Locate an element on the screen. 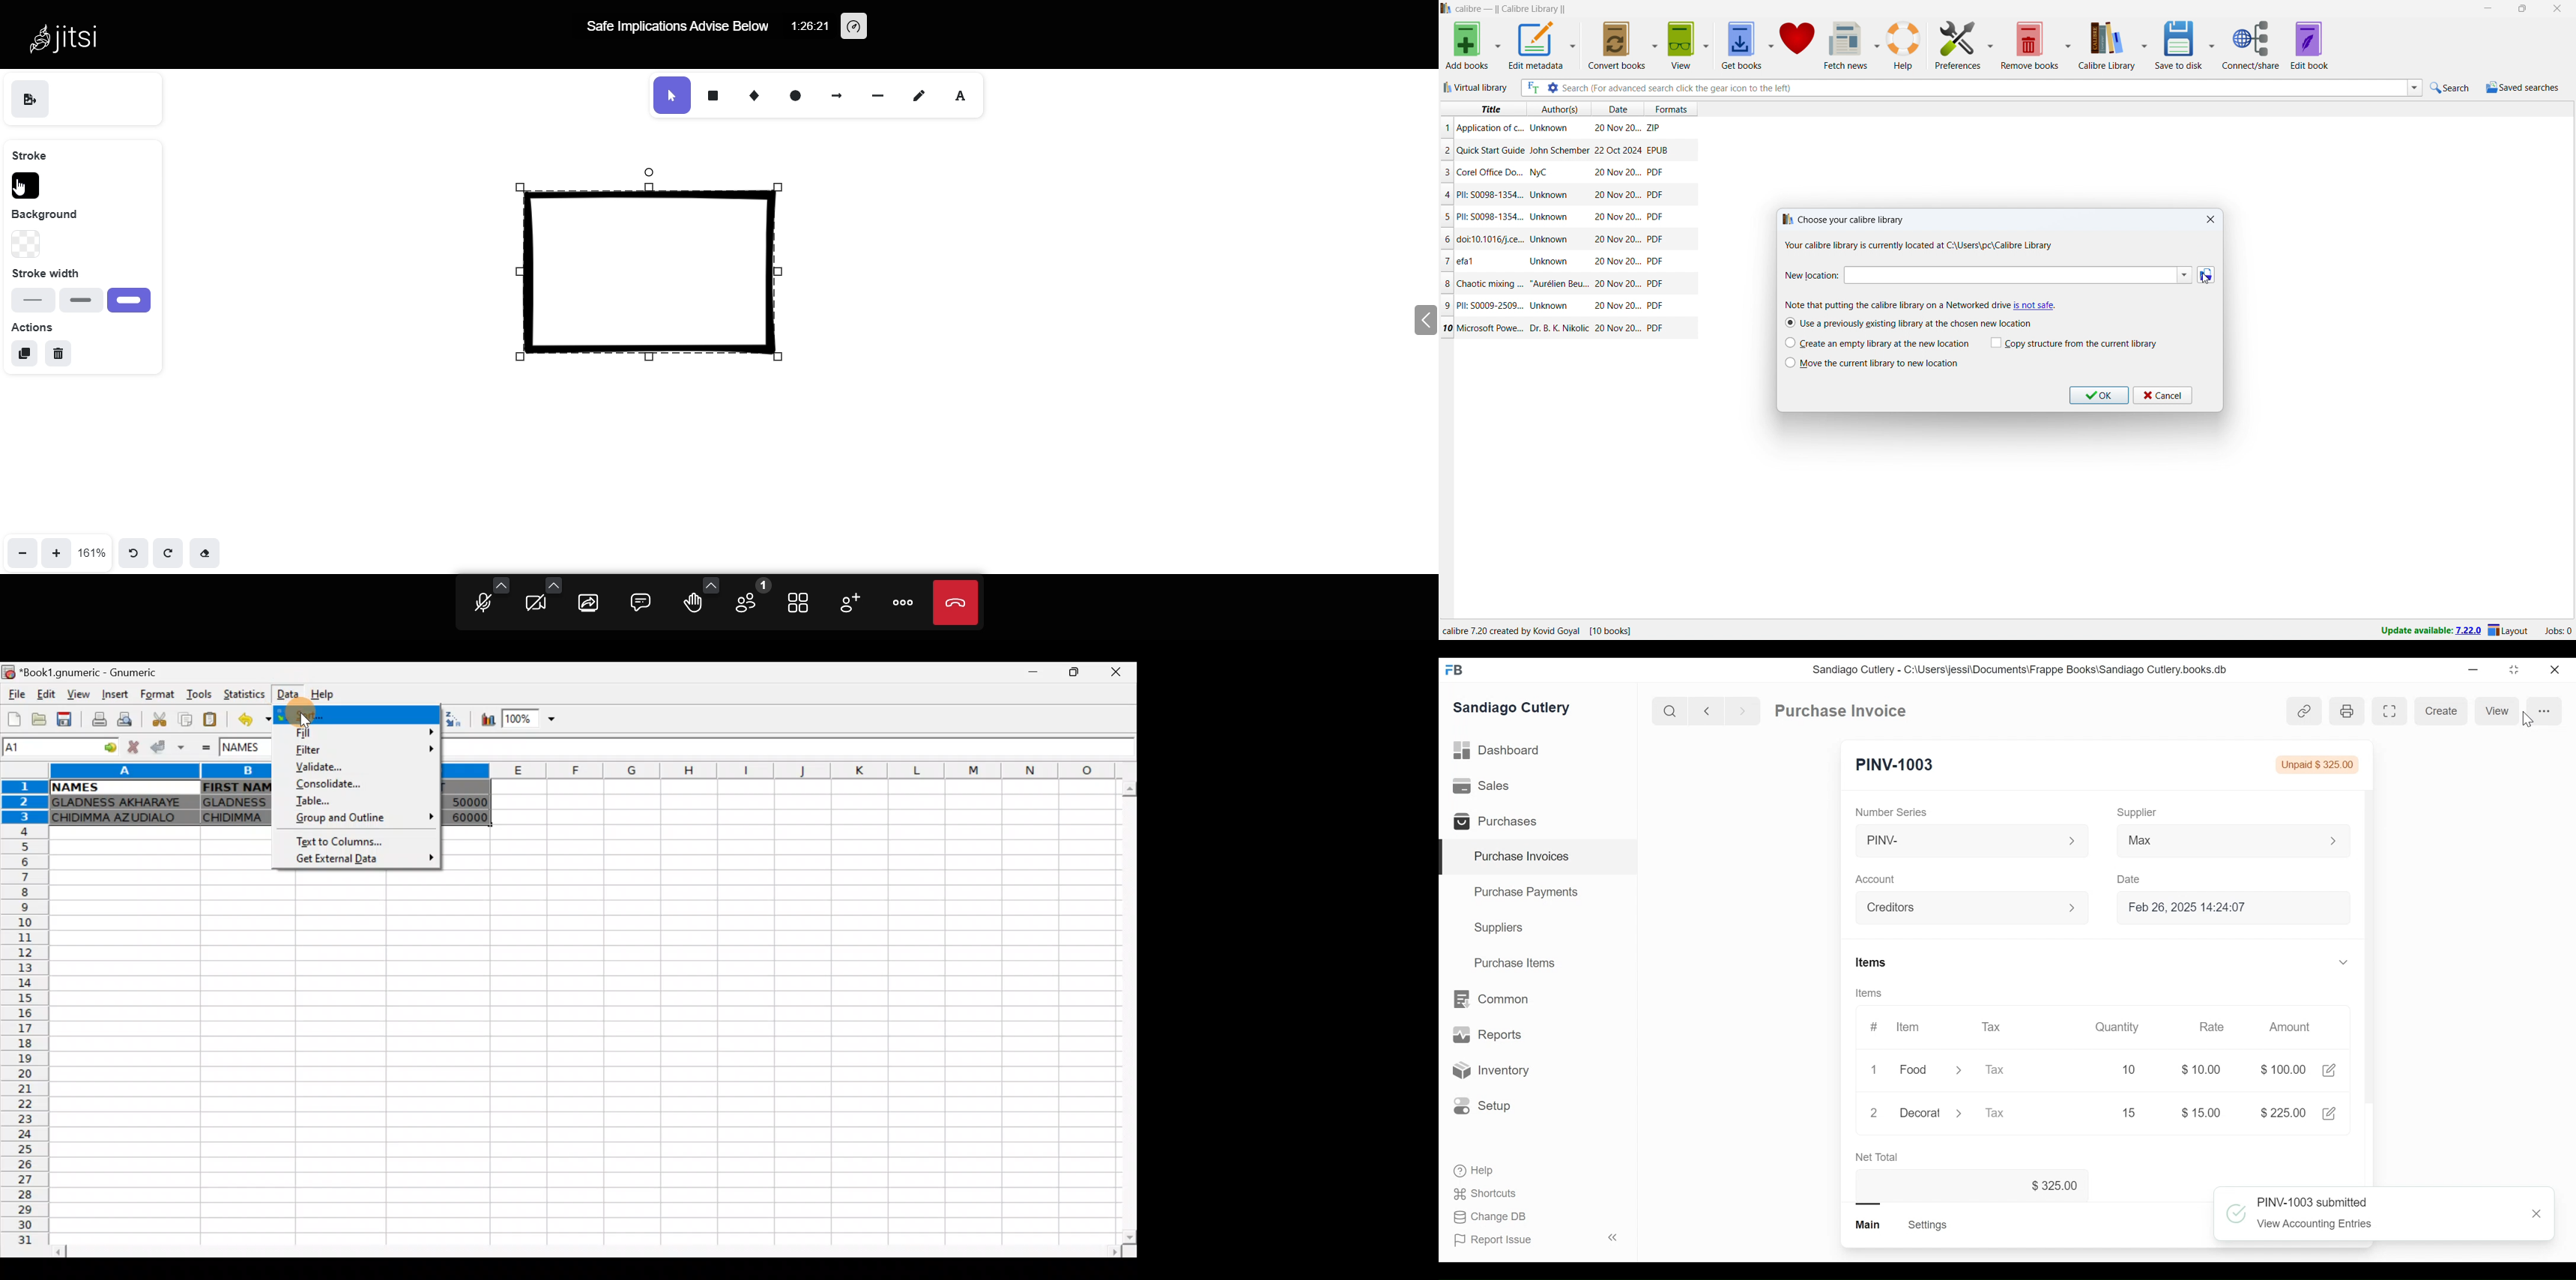  restore is located at coordinates (2513, 670).